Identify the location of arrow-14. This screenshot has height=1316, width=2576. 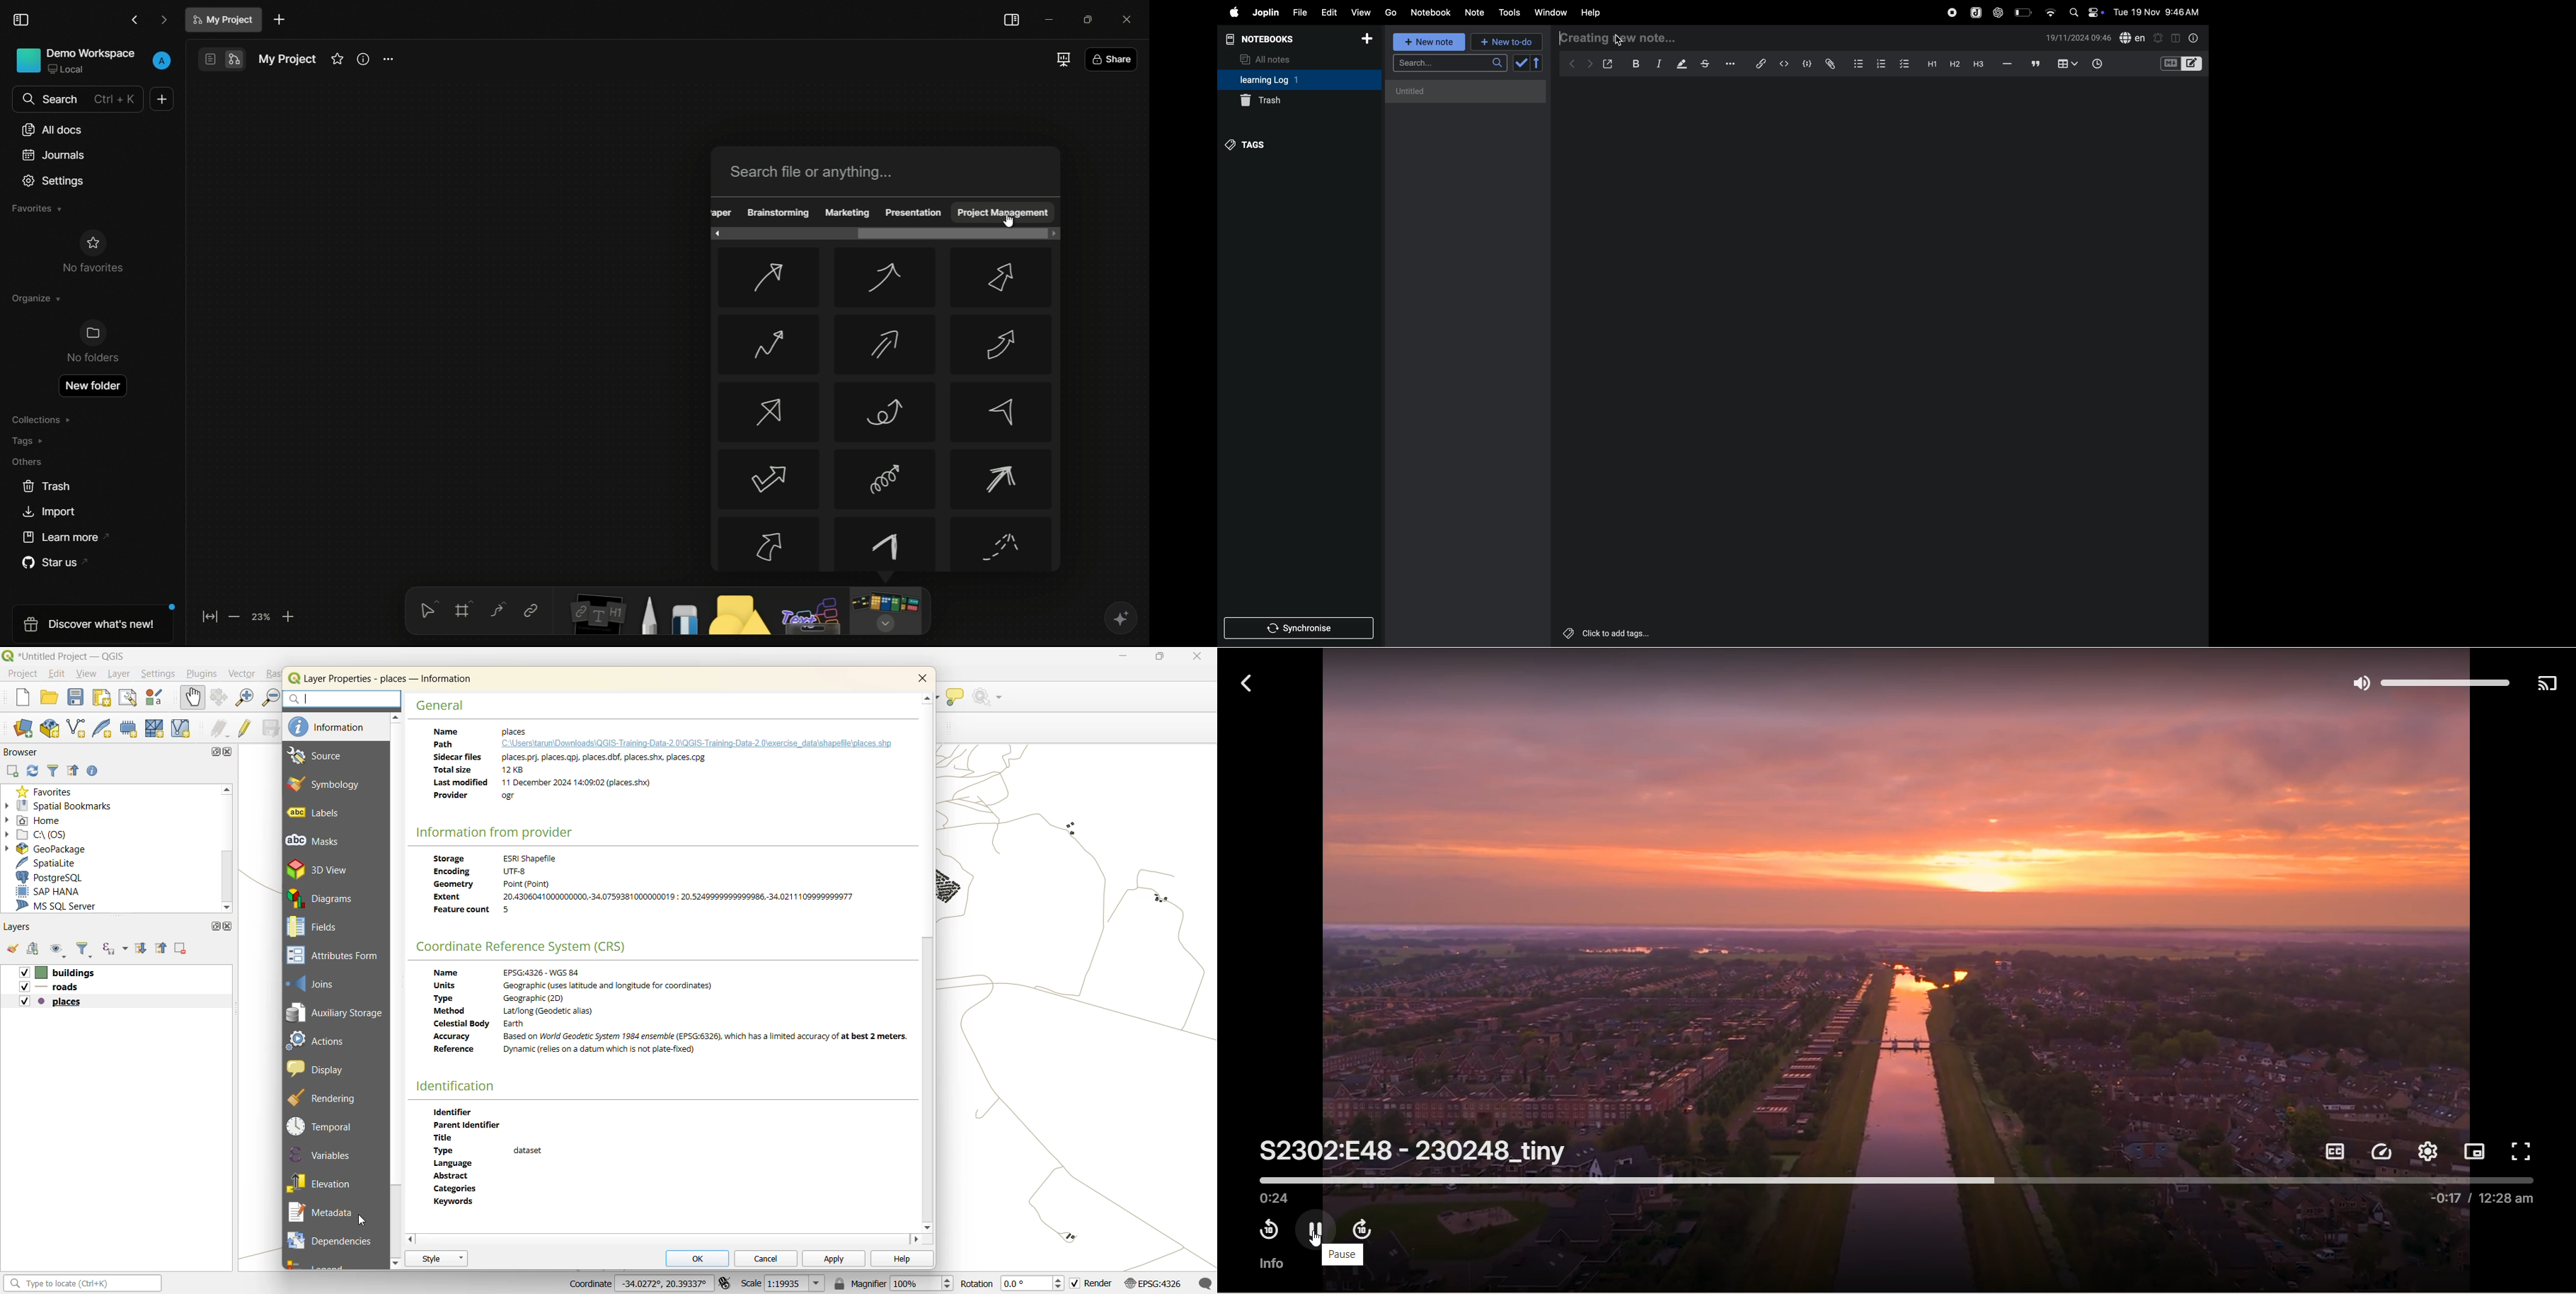
(886, 545).